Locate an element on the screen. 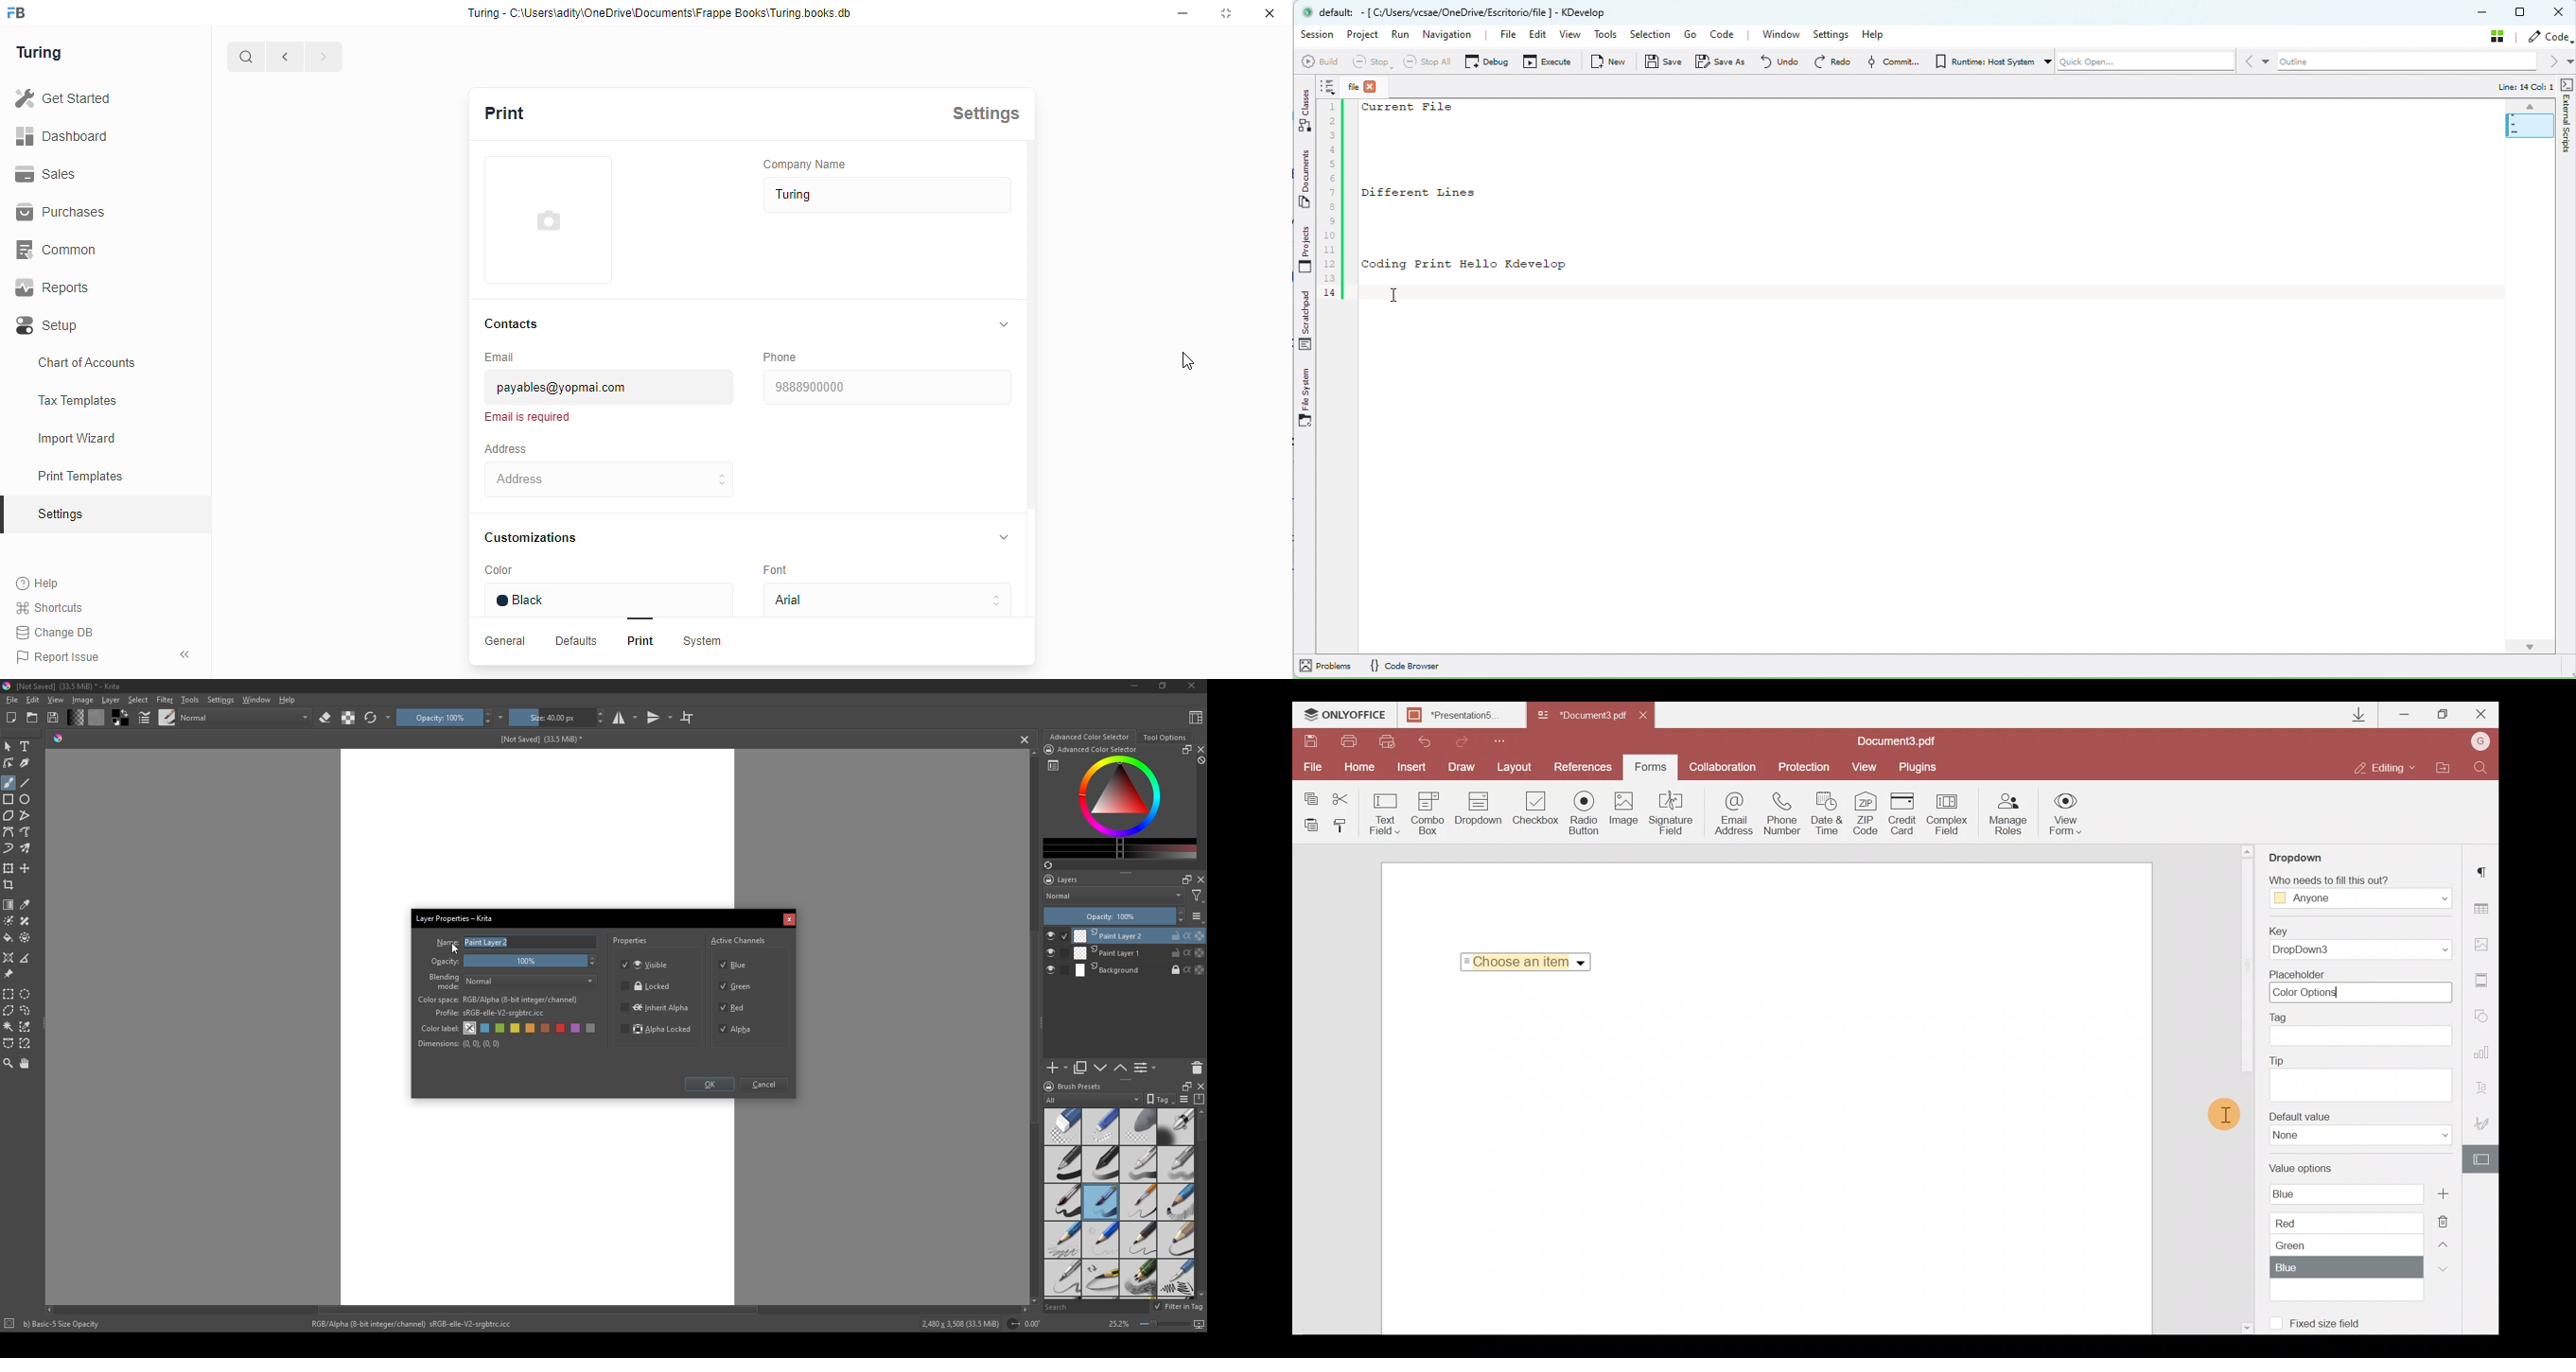 The image size is (2576, 1372). File is located at coordinates (1314, 768).